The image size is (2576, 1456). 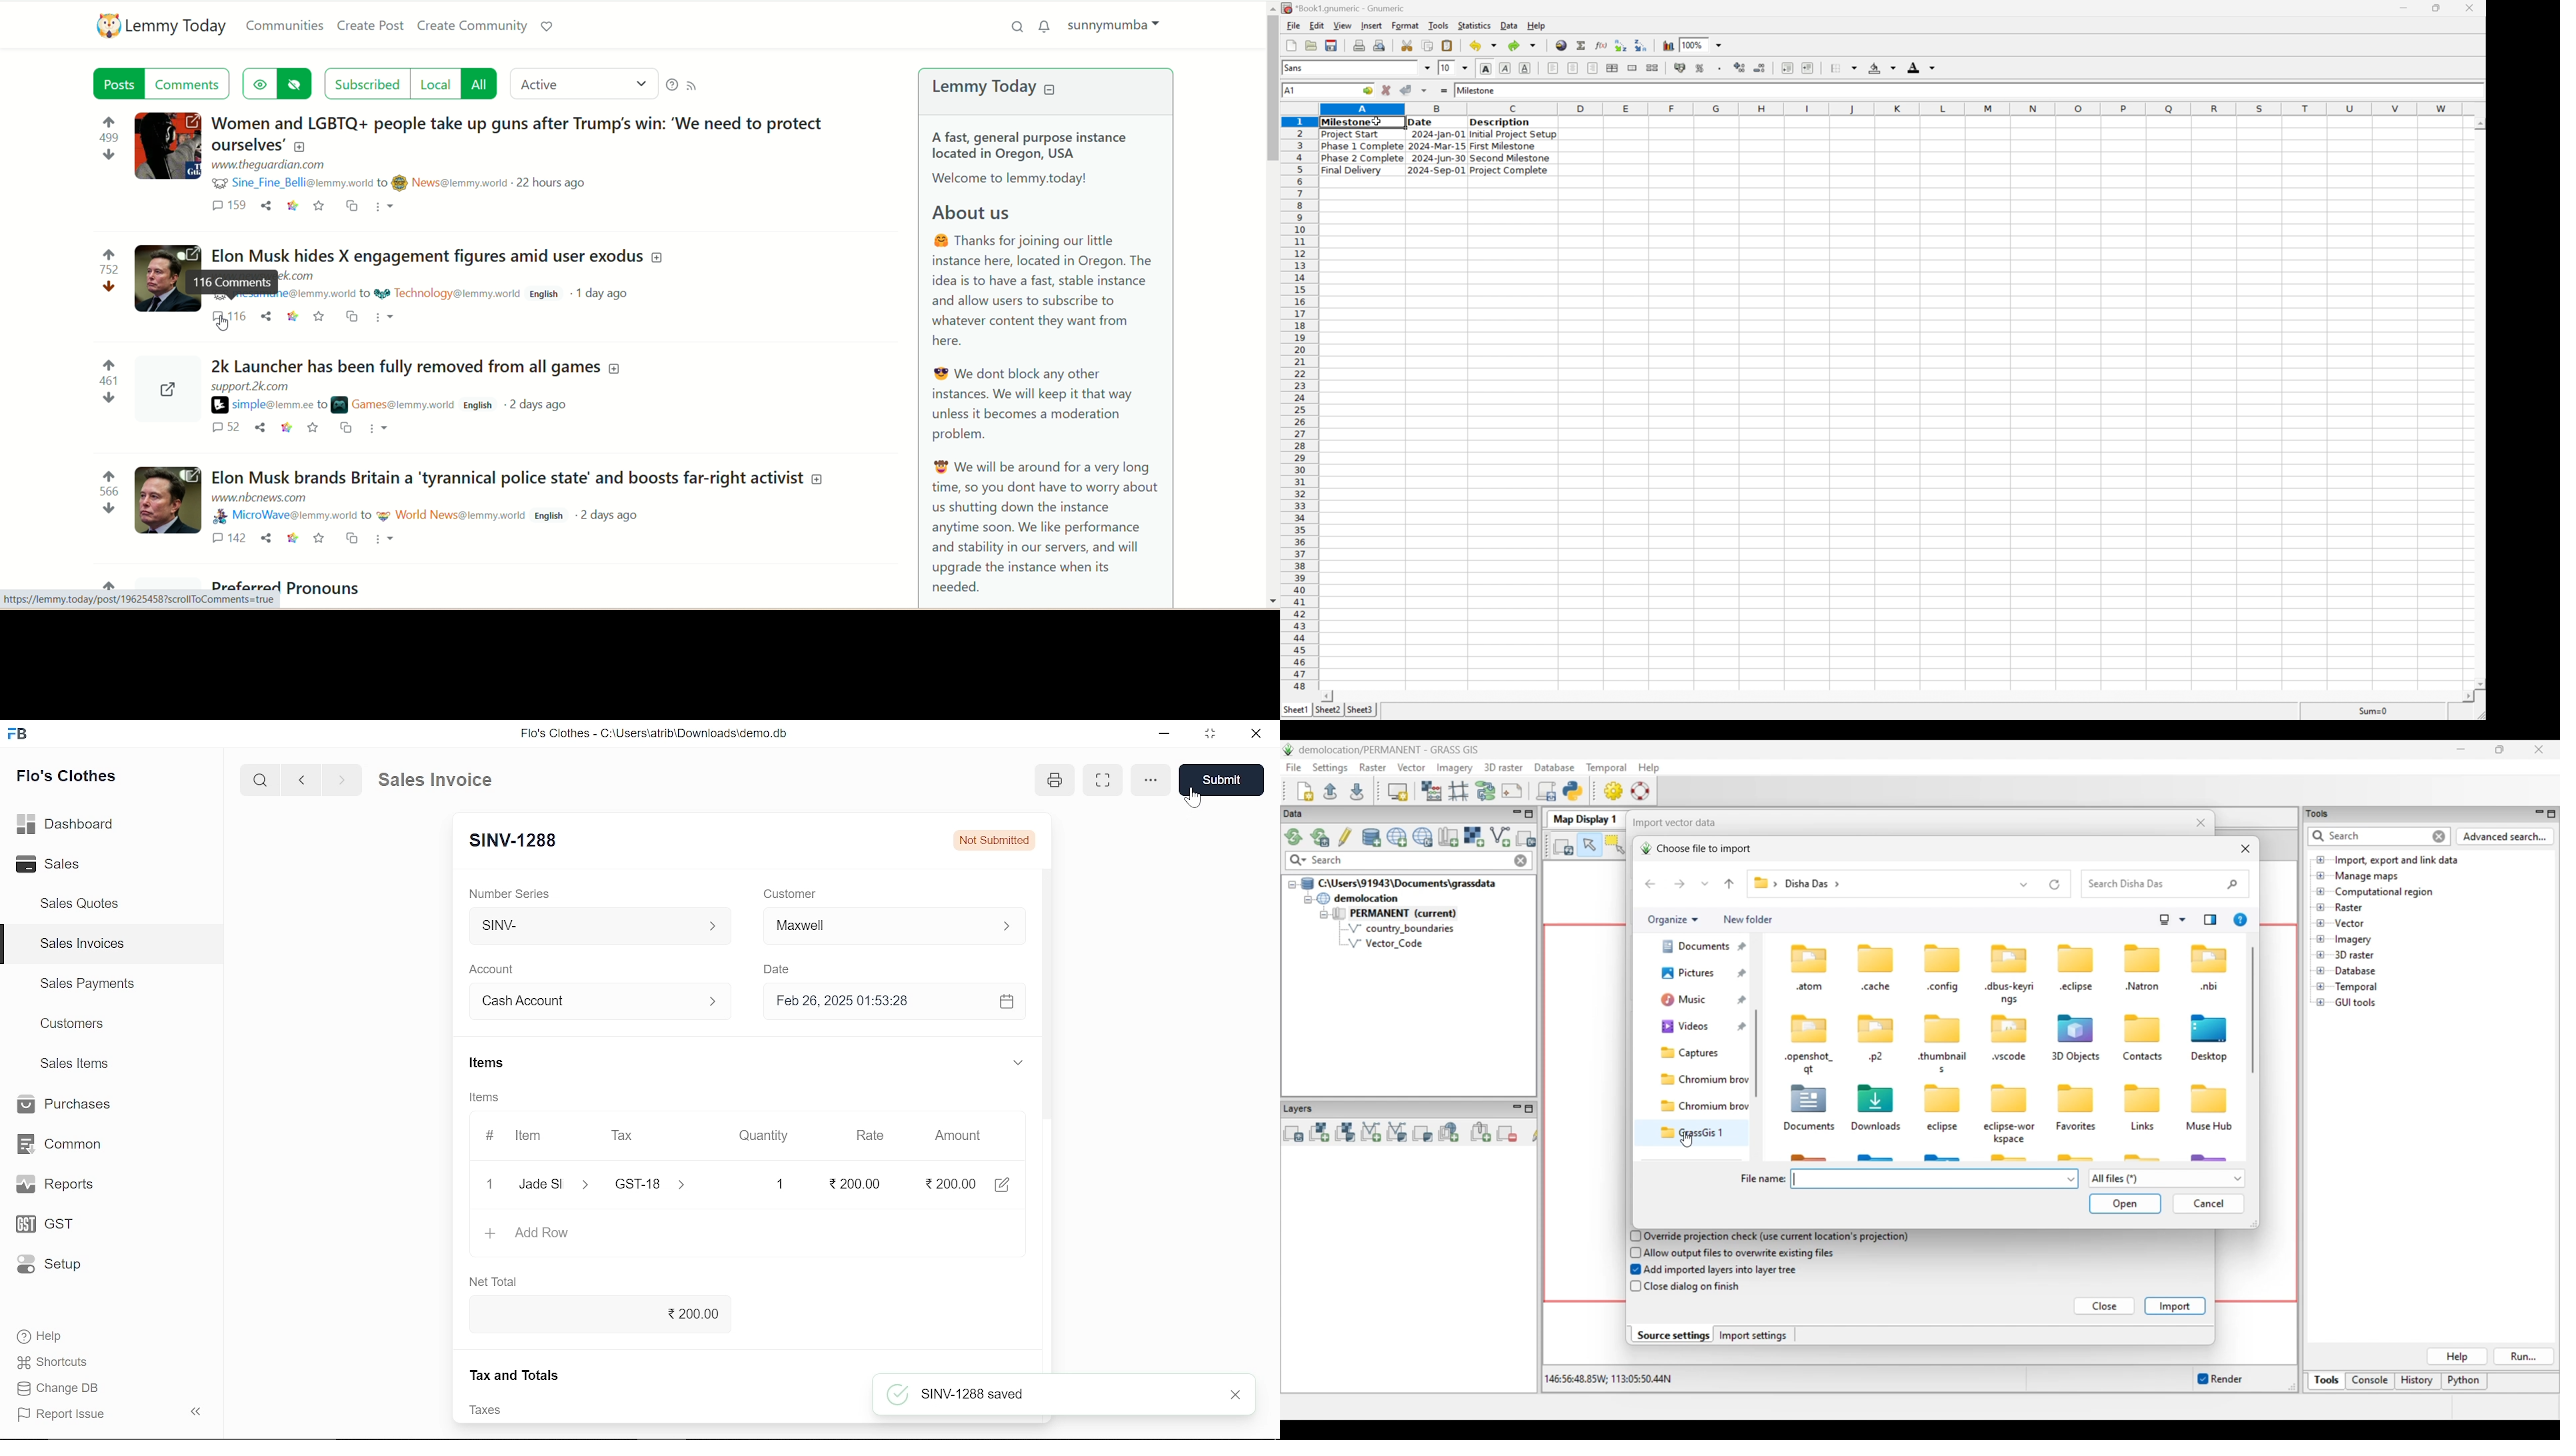 What do you see at coordinates (759, 1137) in the screenshot?
I see `Quantity` at bounding box center [759, 1137].